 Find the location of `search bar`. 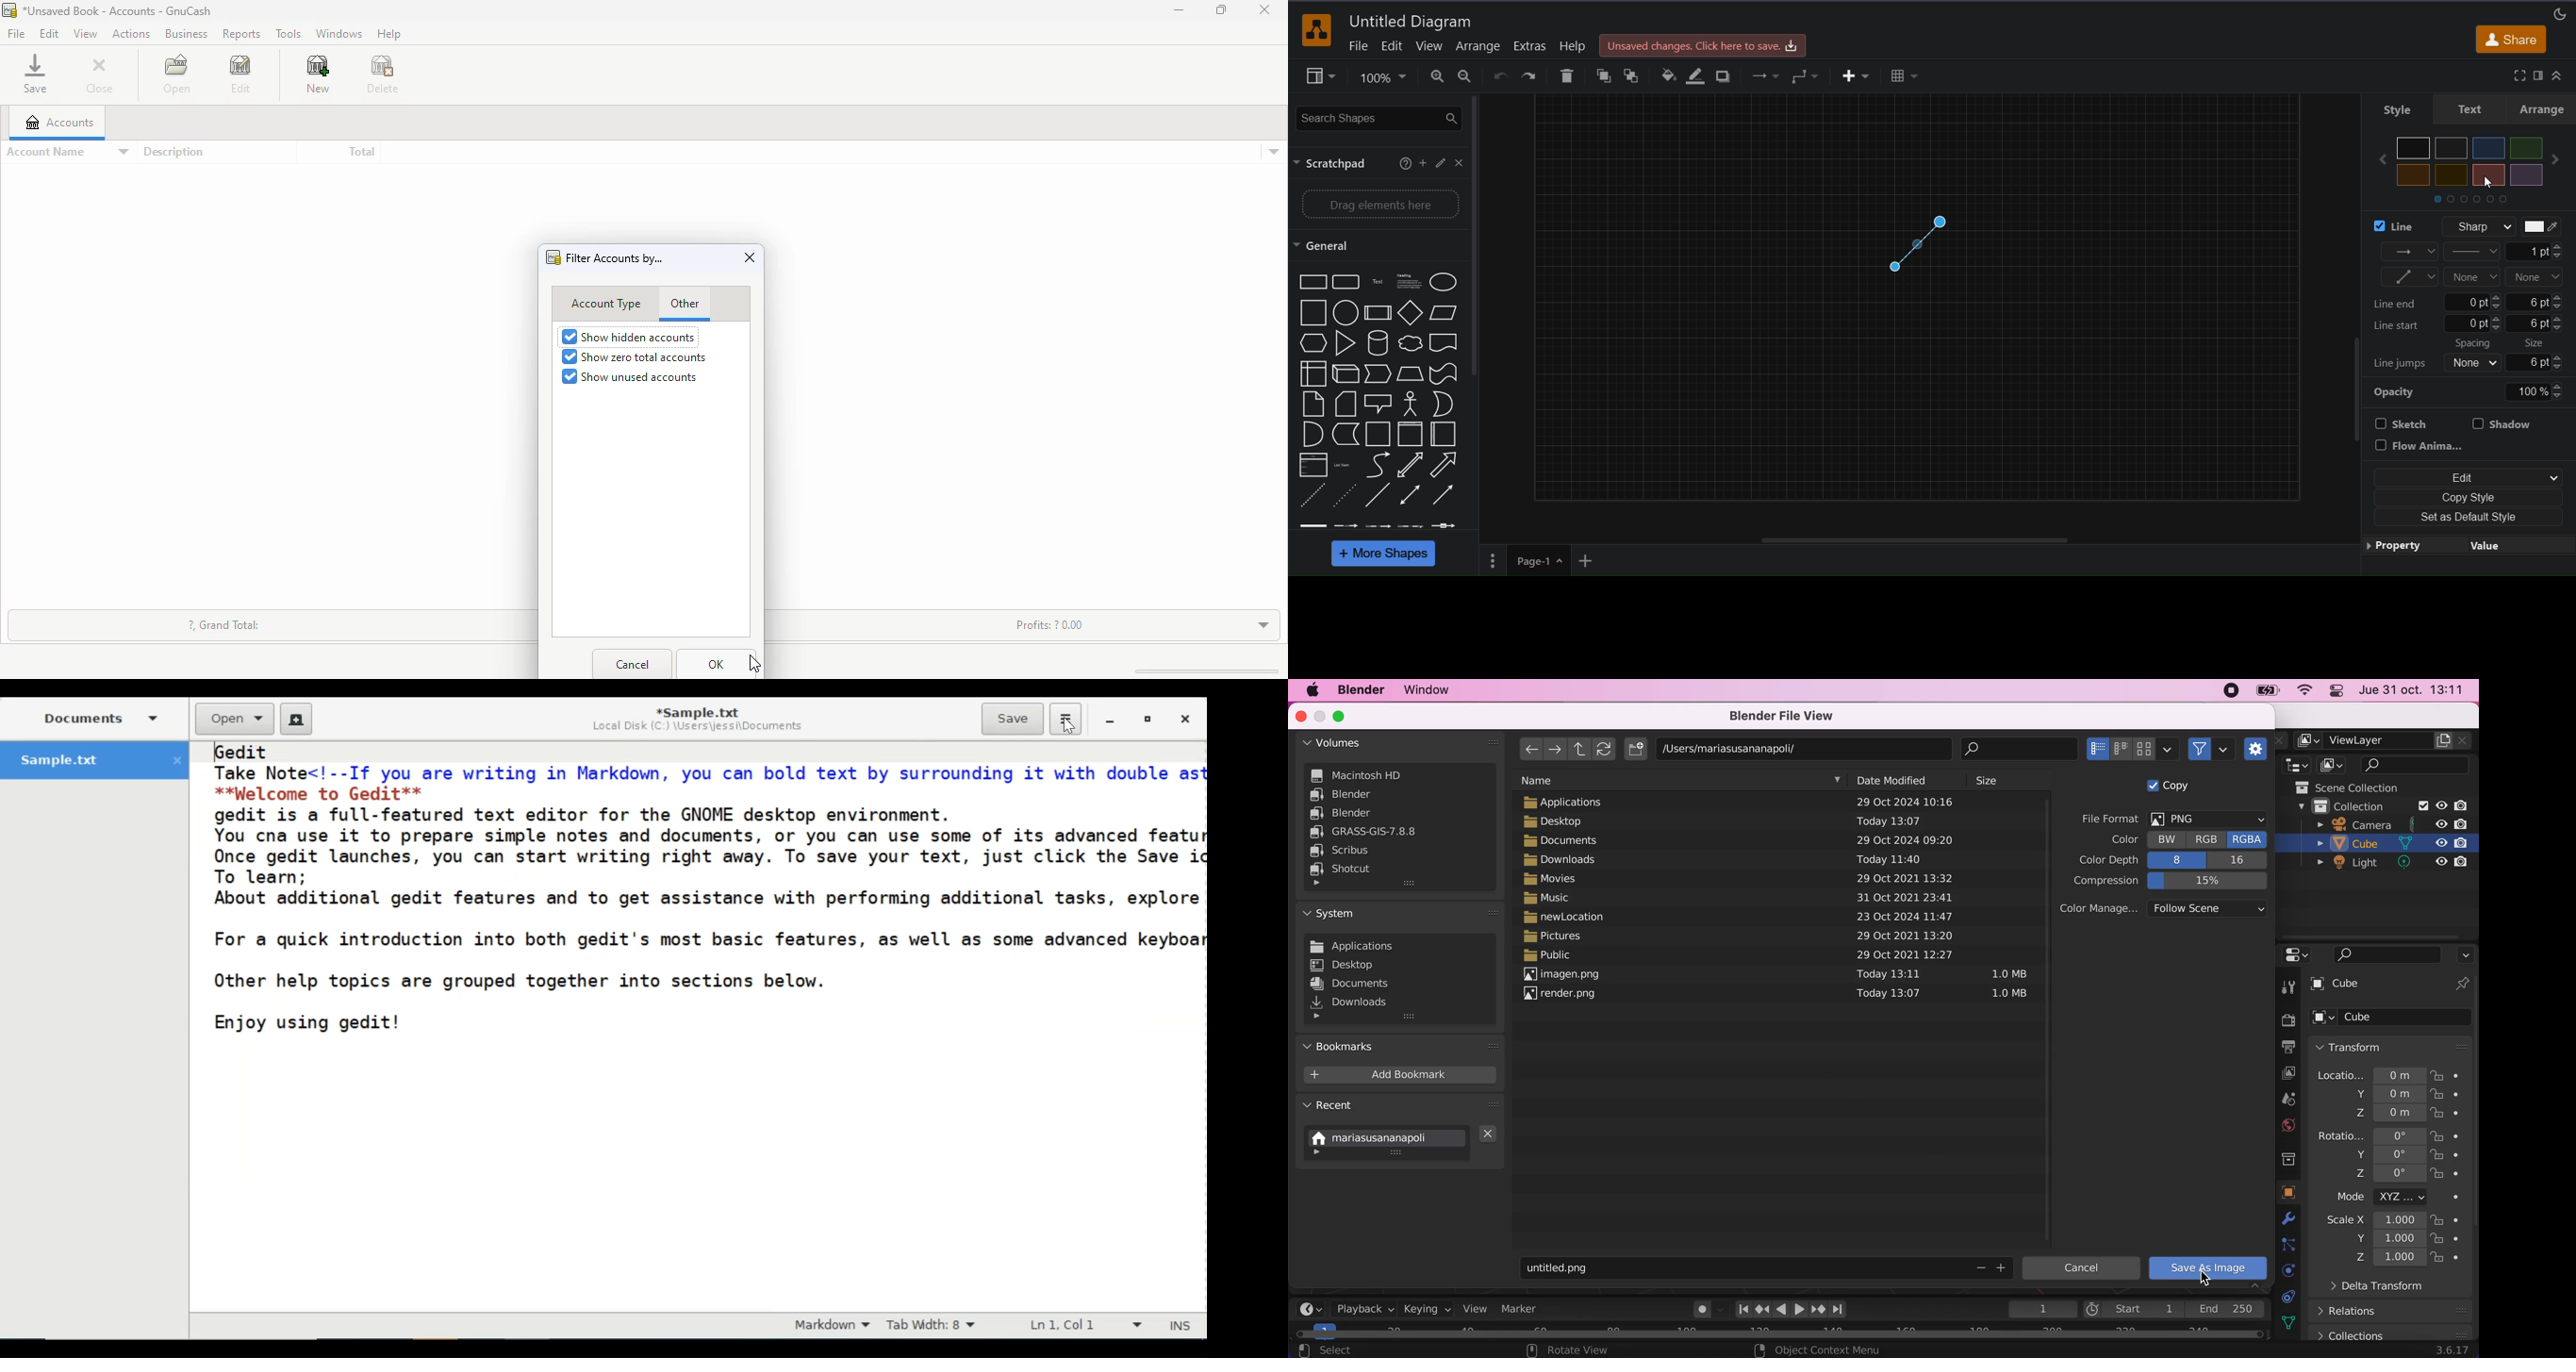

search bar is located at coordinates (2380, 955).